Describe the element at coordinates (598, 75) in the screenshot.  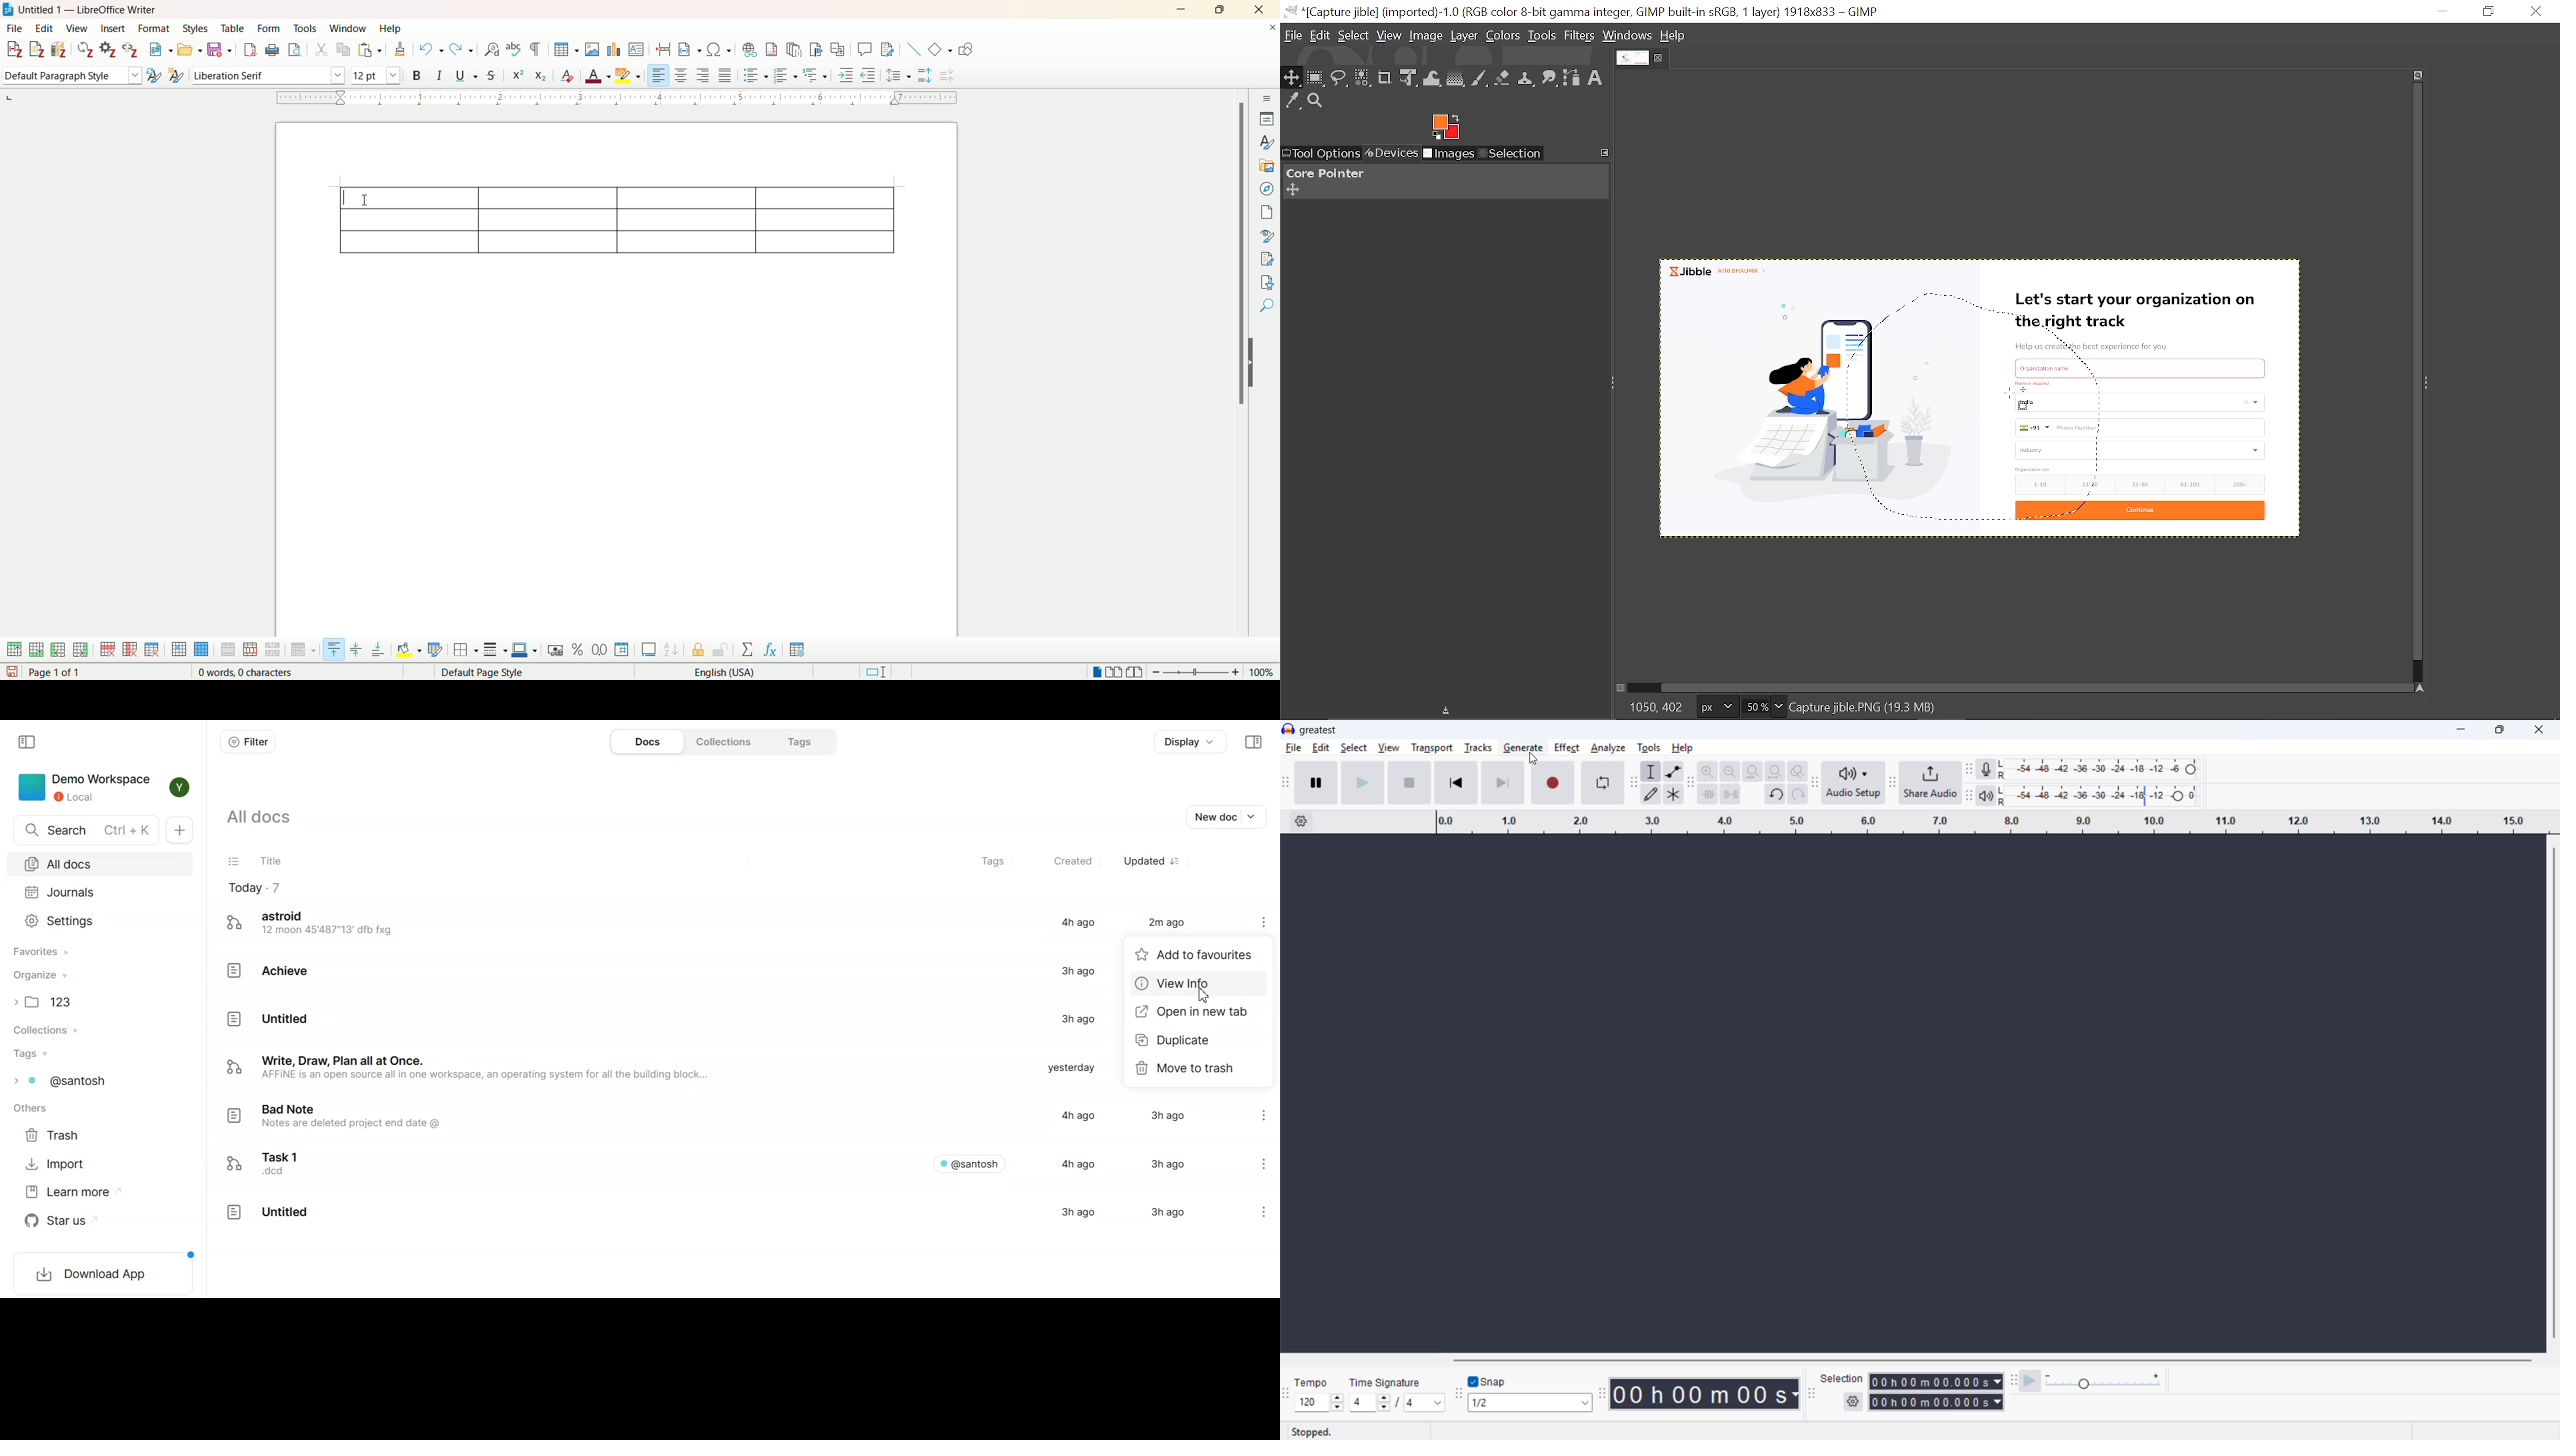
I see `font color` at that location.